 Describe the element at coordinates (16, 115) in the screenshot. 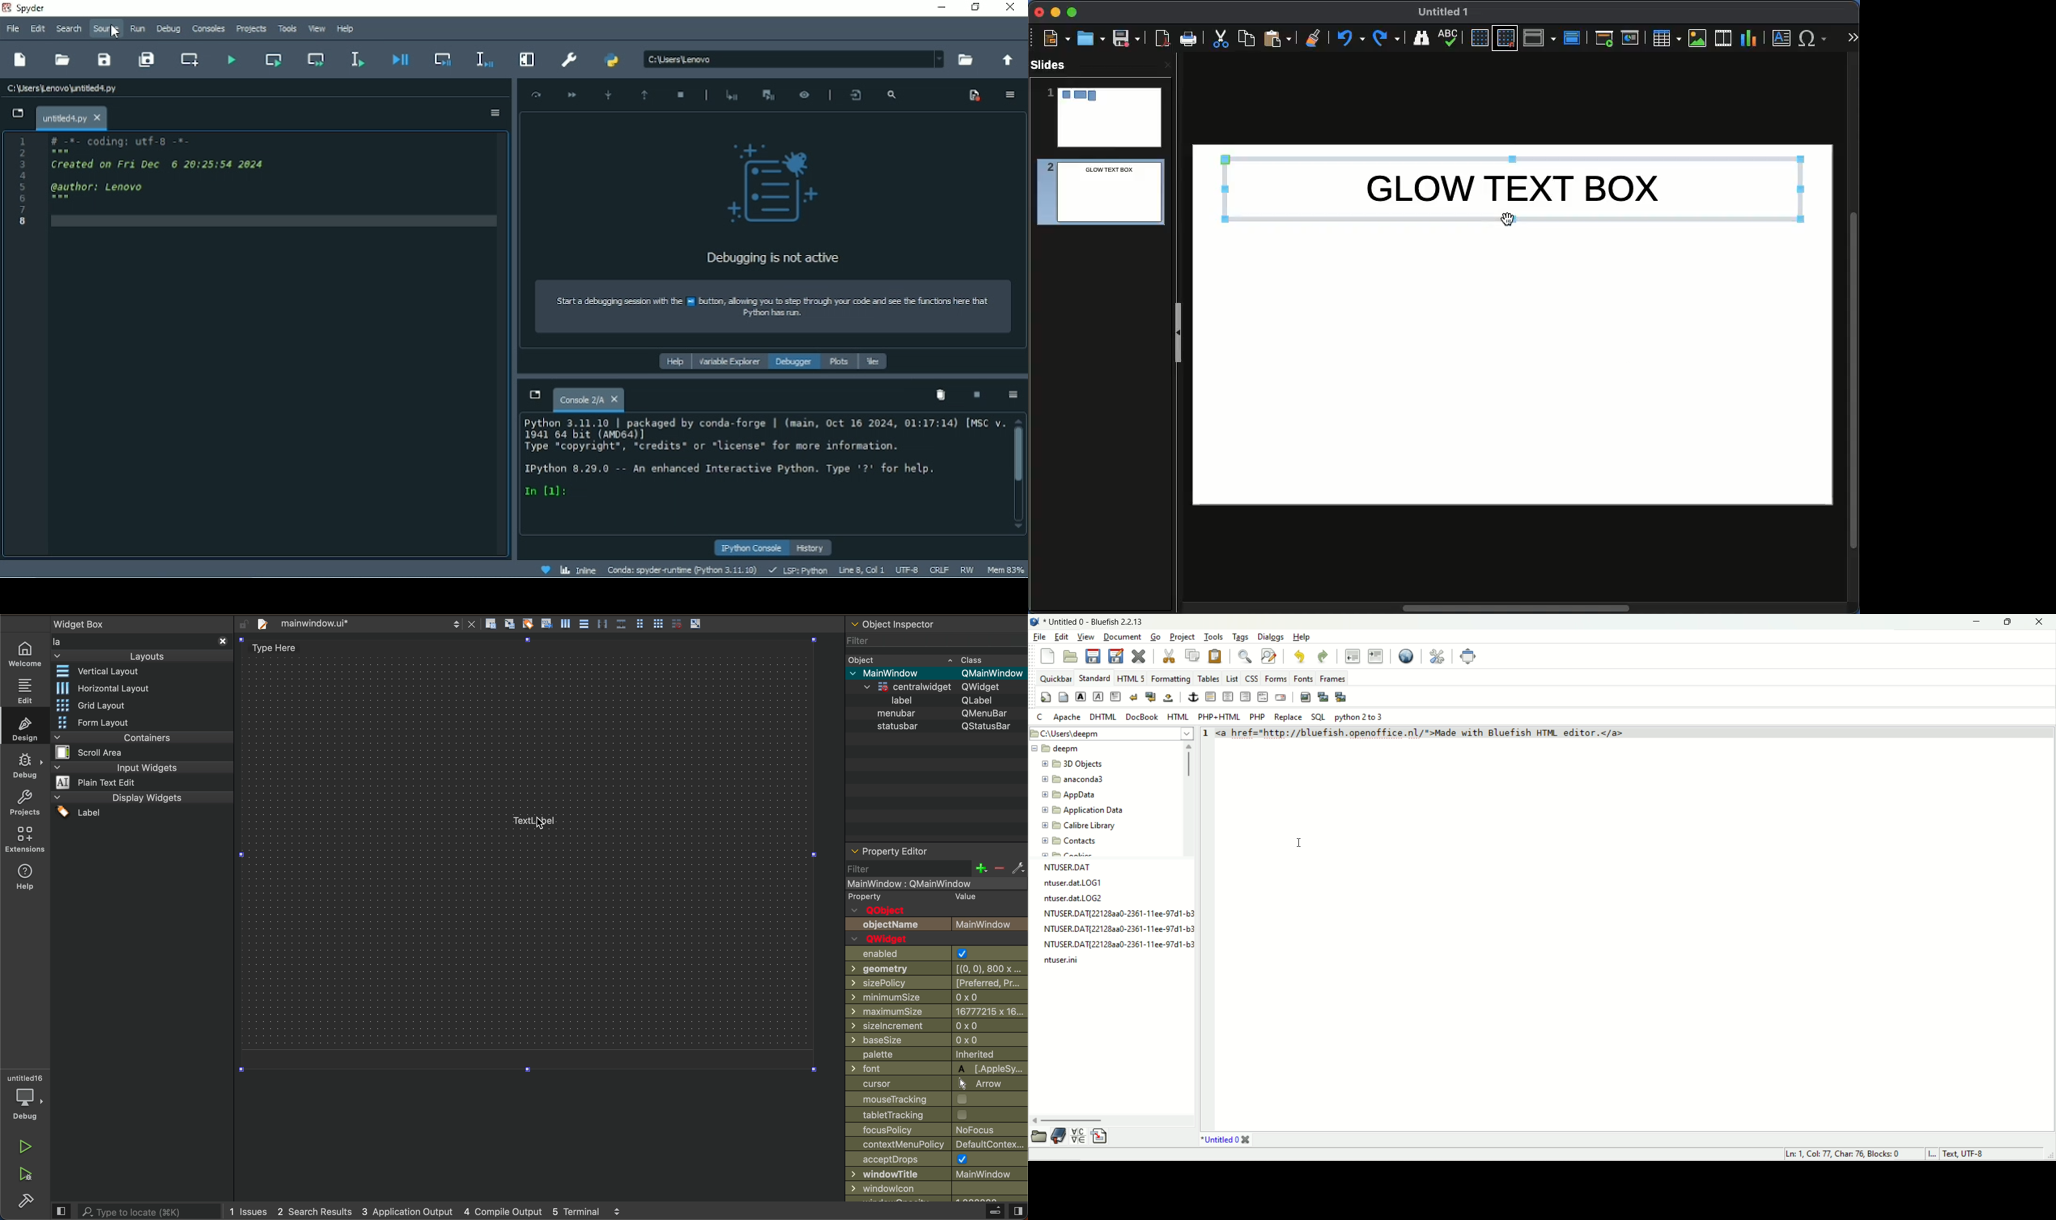

I see `Browse tabs` at that location.